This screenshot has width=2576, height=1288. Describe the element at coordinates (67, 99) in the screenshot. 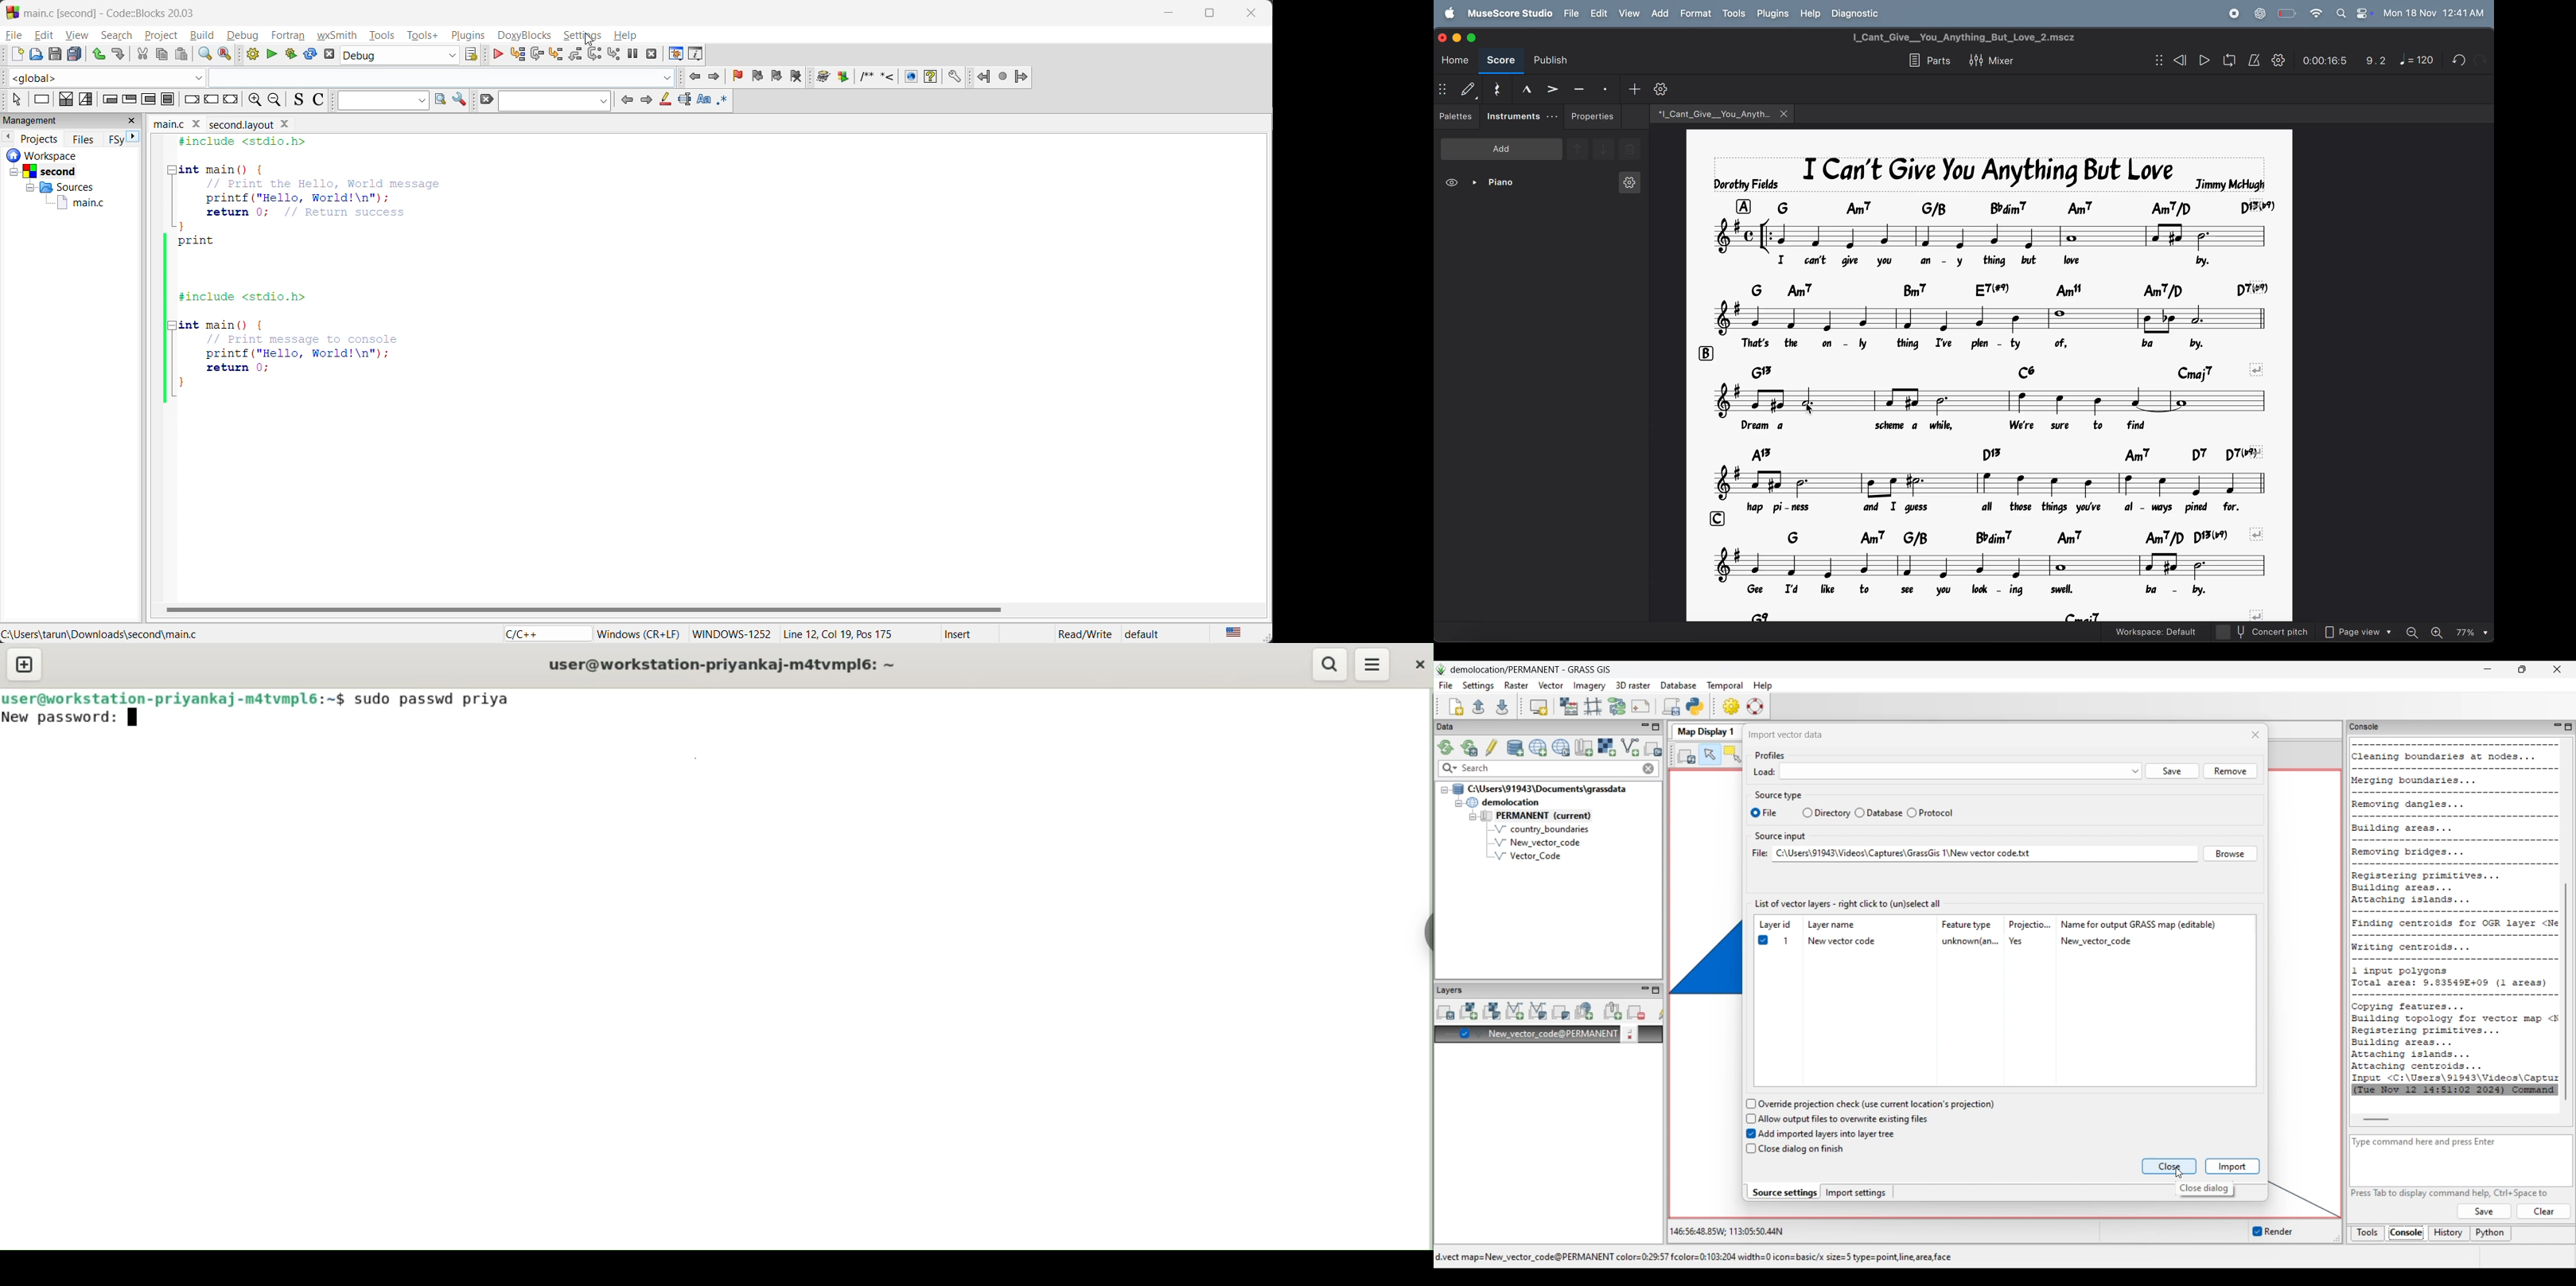

I see `decision` at that location.